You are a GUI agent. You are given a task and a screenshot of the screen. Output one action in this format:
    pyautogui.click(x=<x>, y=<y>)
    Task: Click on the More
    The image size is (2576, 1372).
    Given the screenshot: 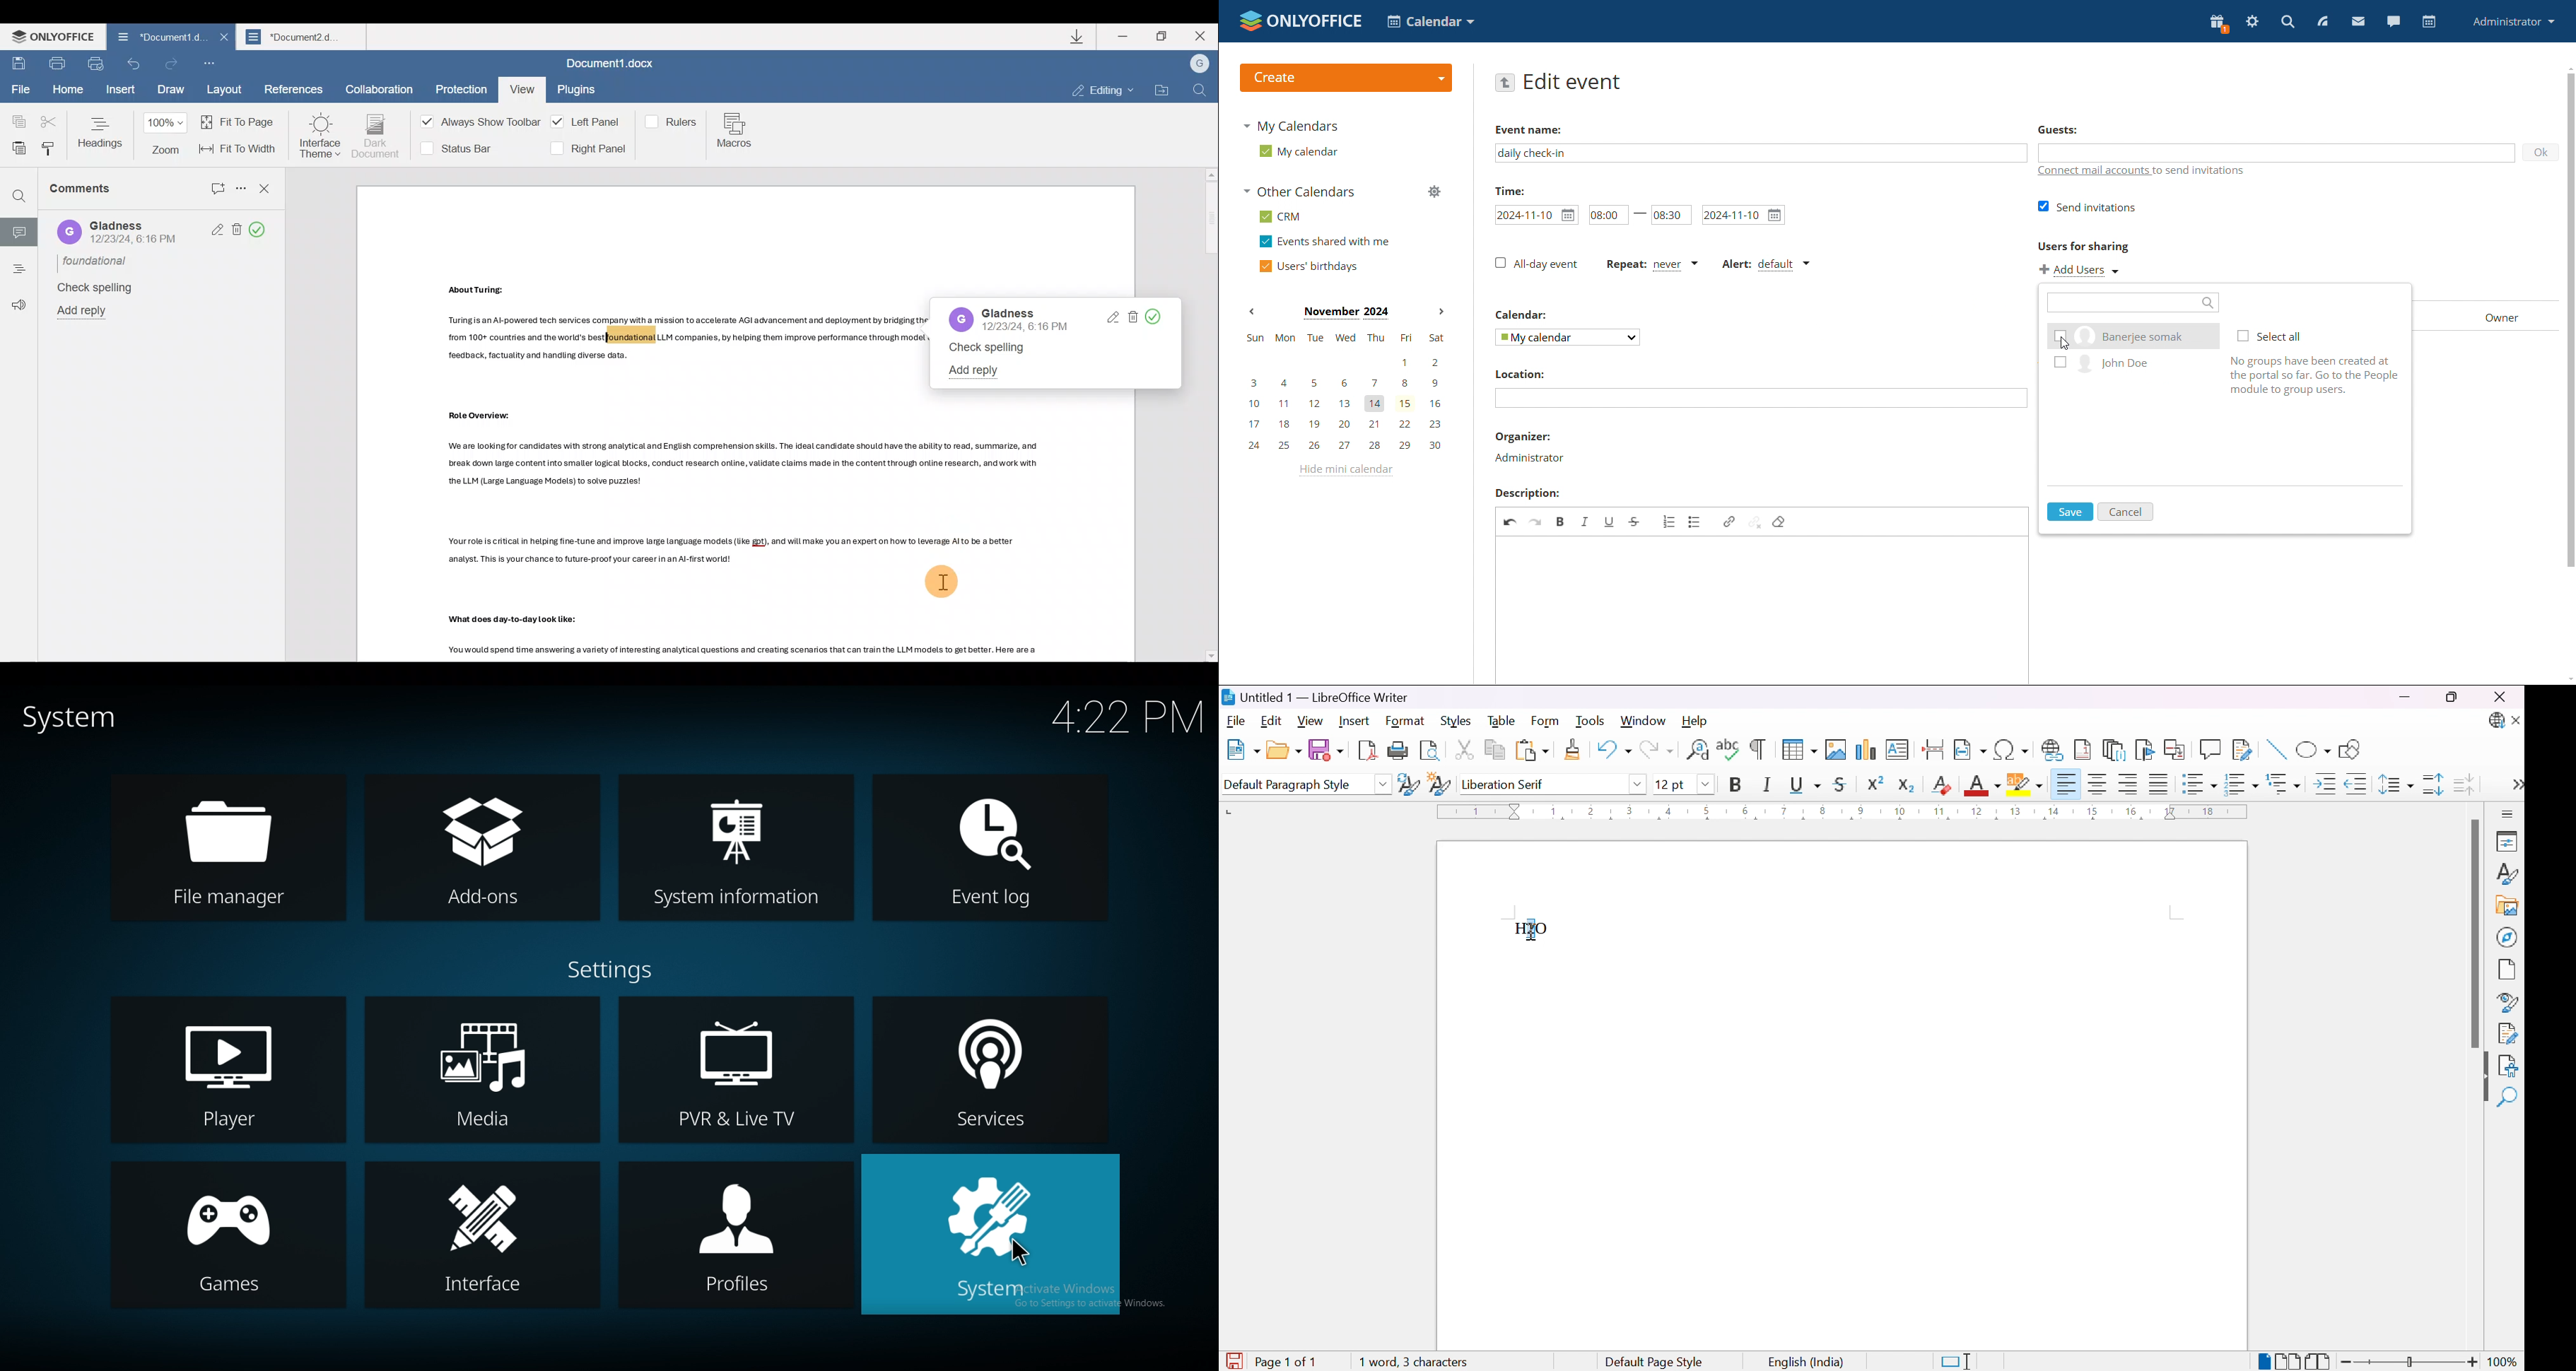 What is the action you would take?
    pyautogui.click(x=2513, y=786)
    